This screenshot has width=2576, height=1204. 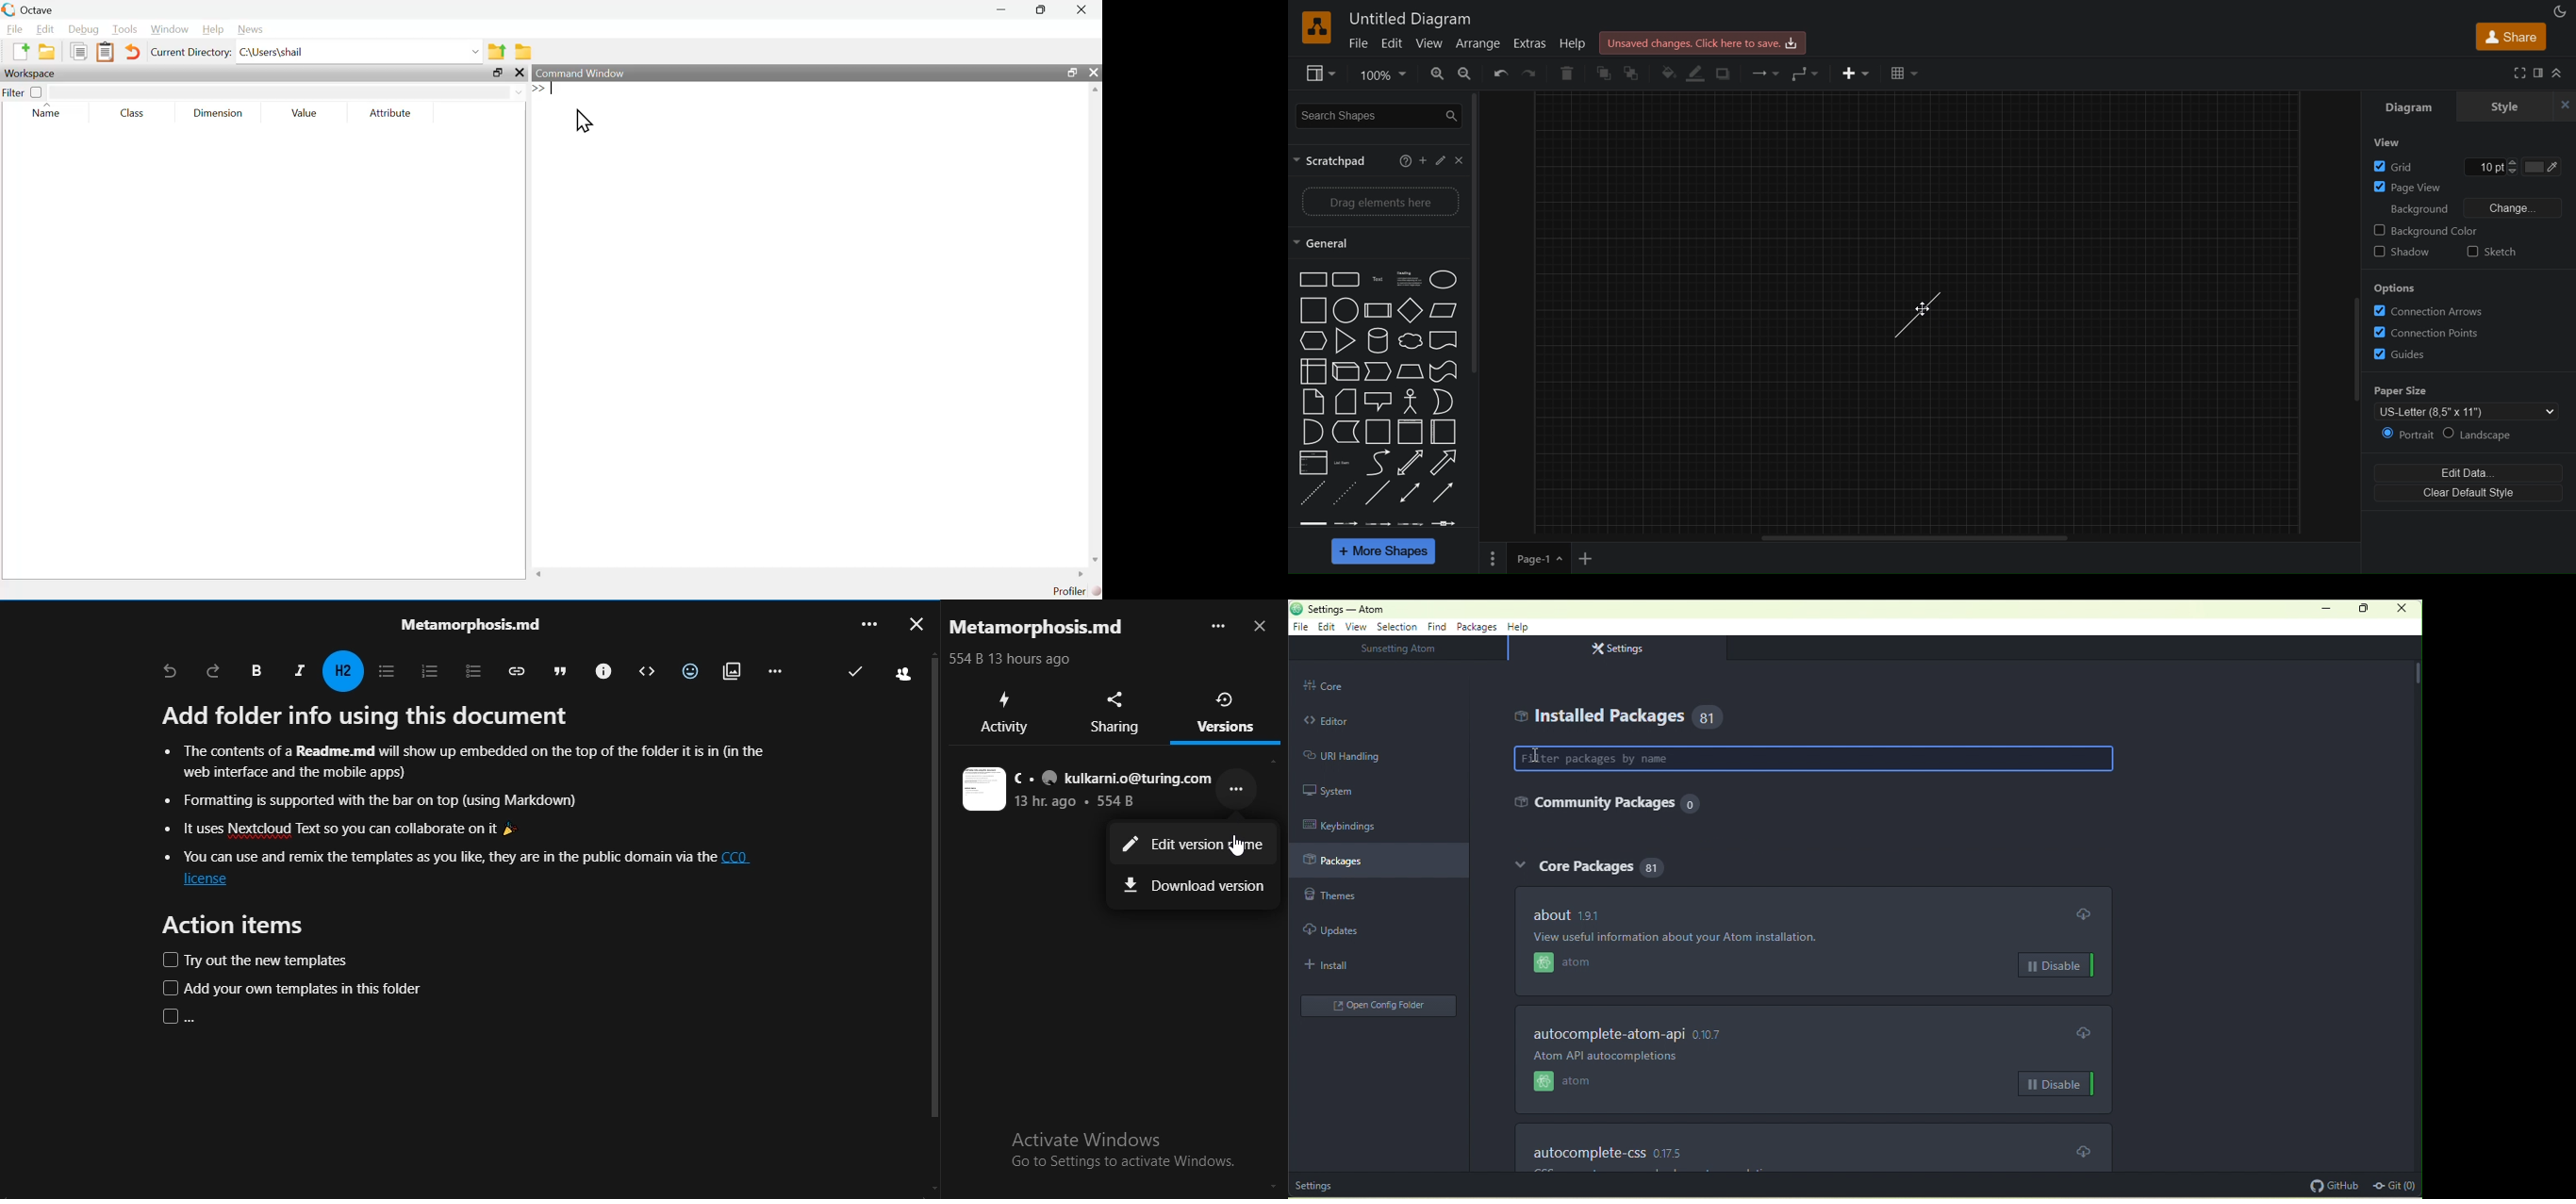 I want to click on share, so click(x=2512, y=38).